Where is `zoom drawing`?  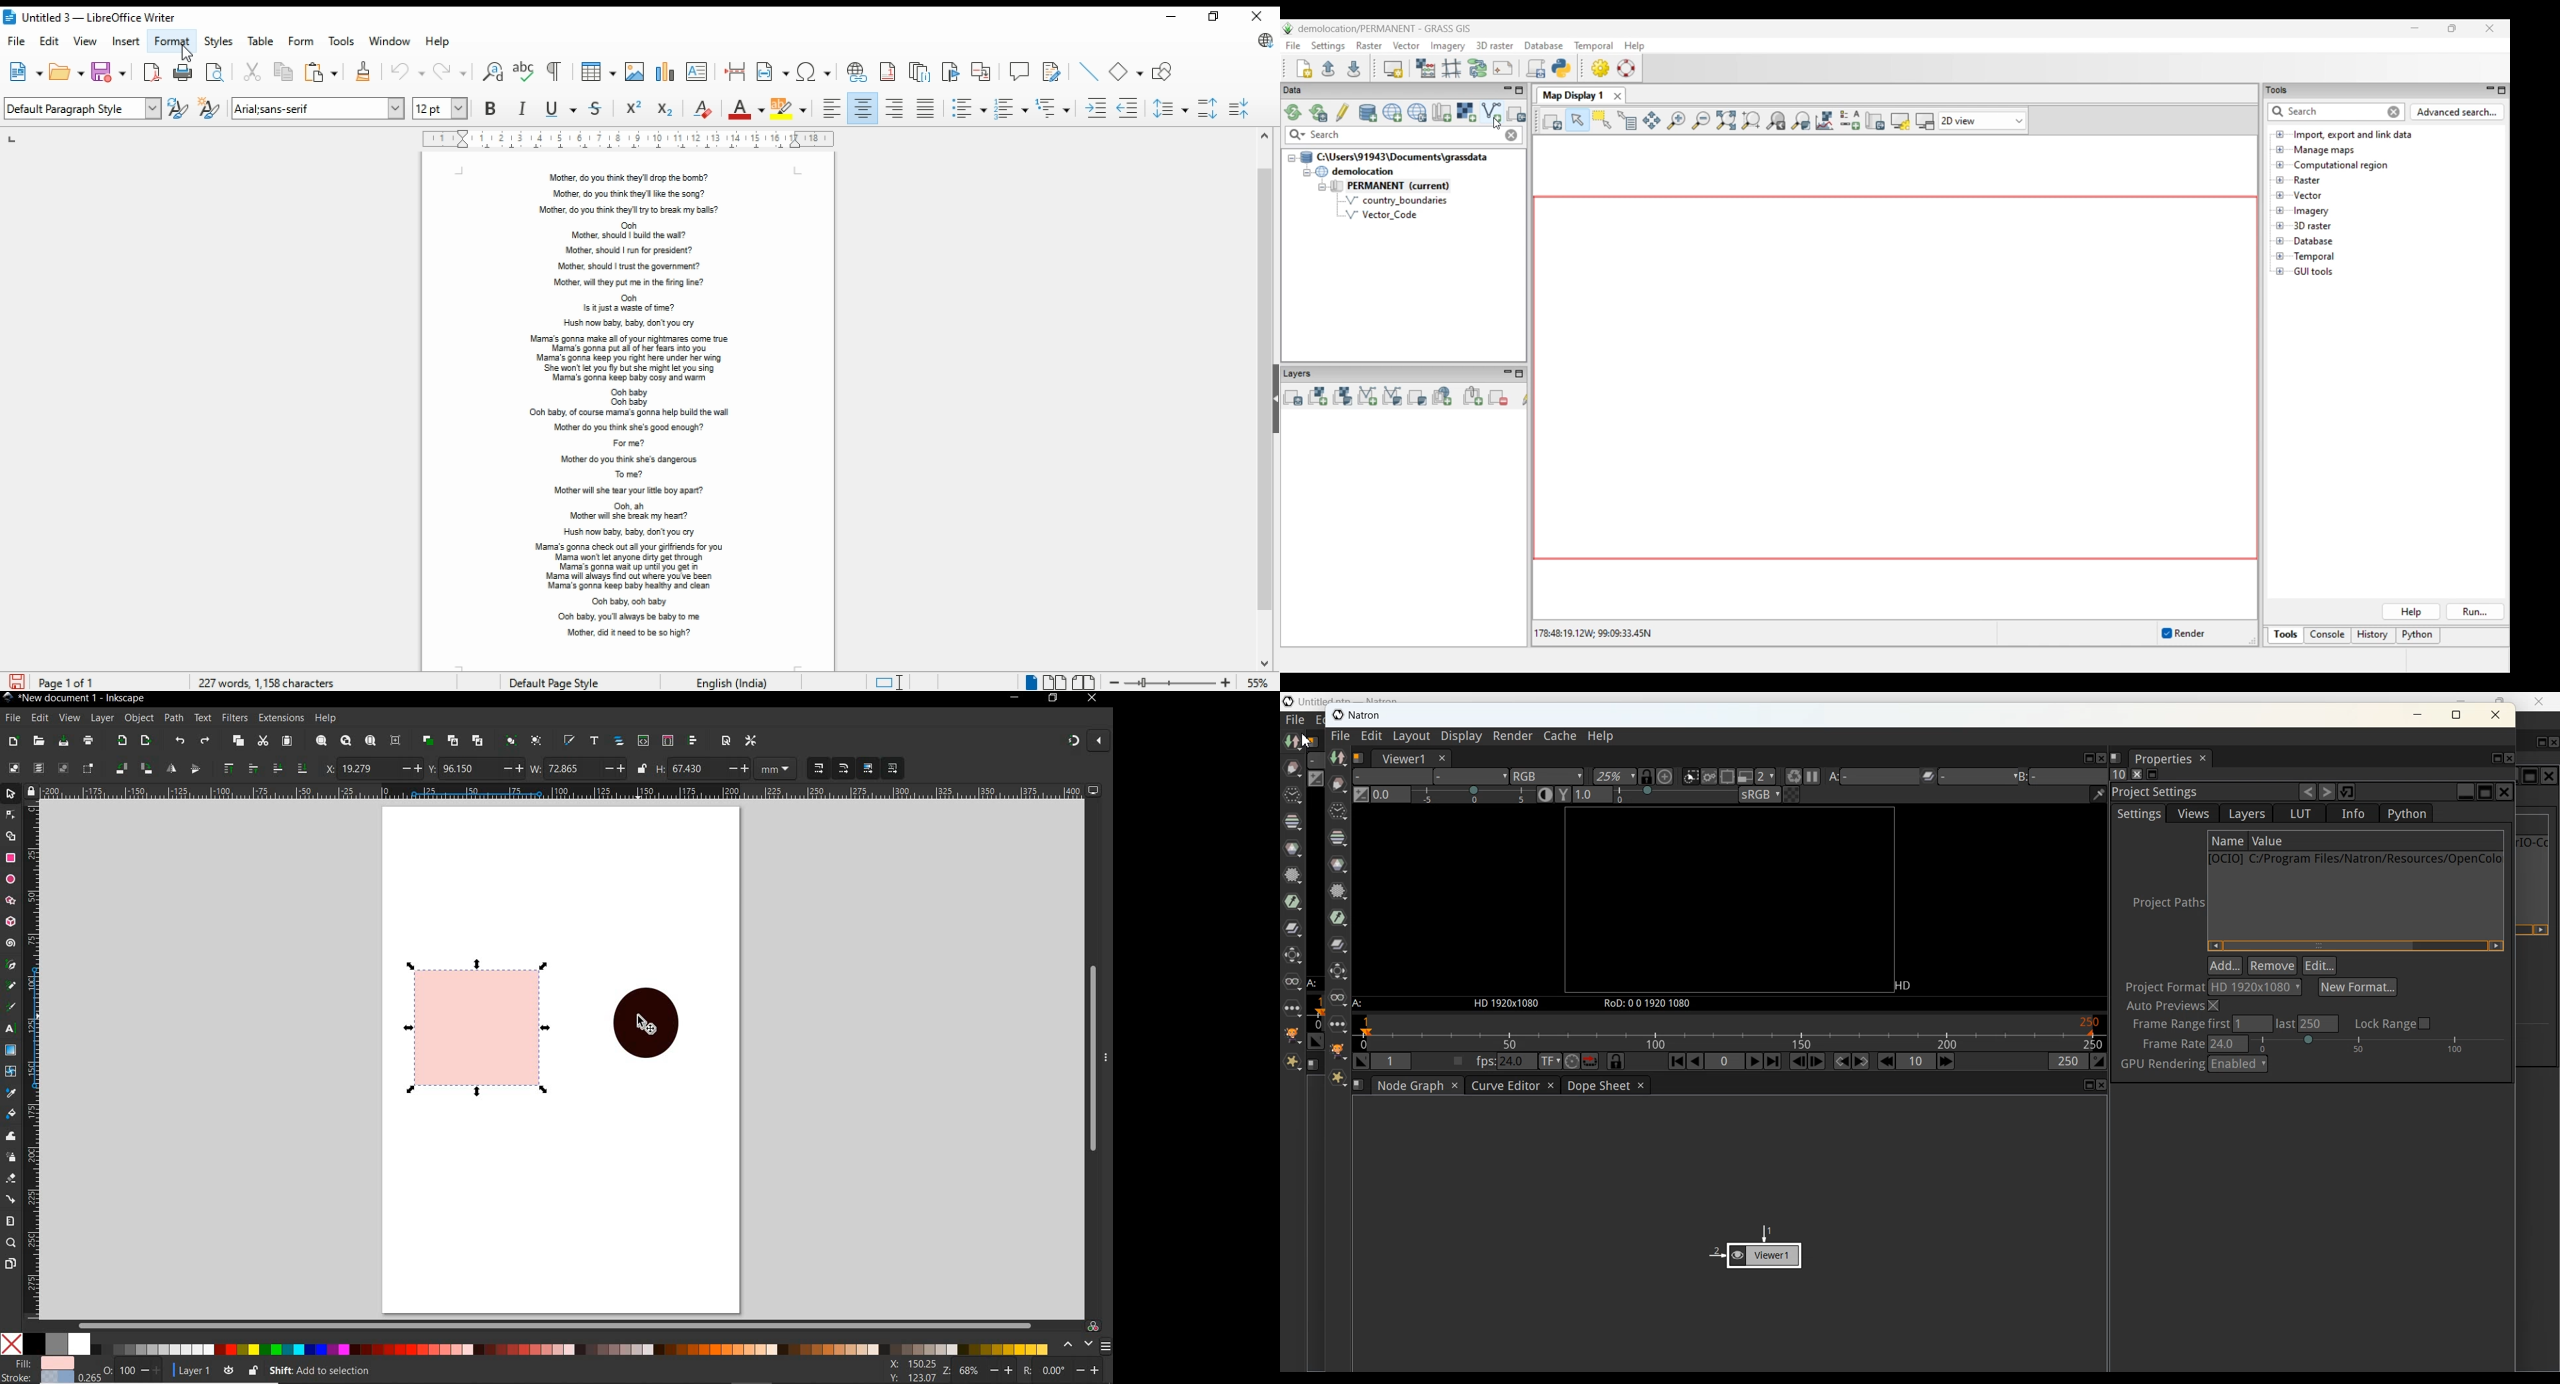
zoom drawing is located at coordinates (347, 740).